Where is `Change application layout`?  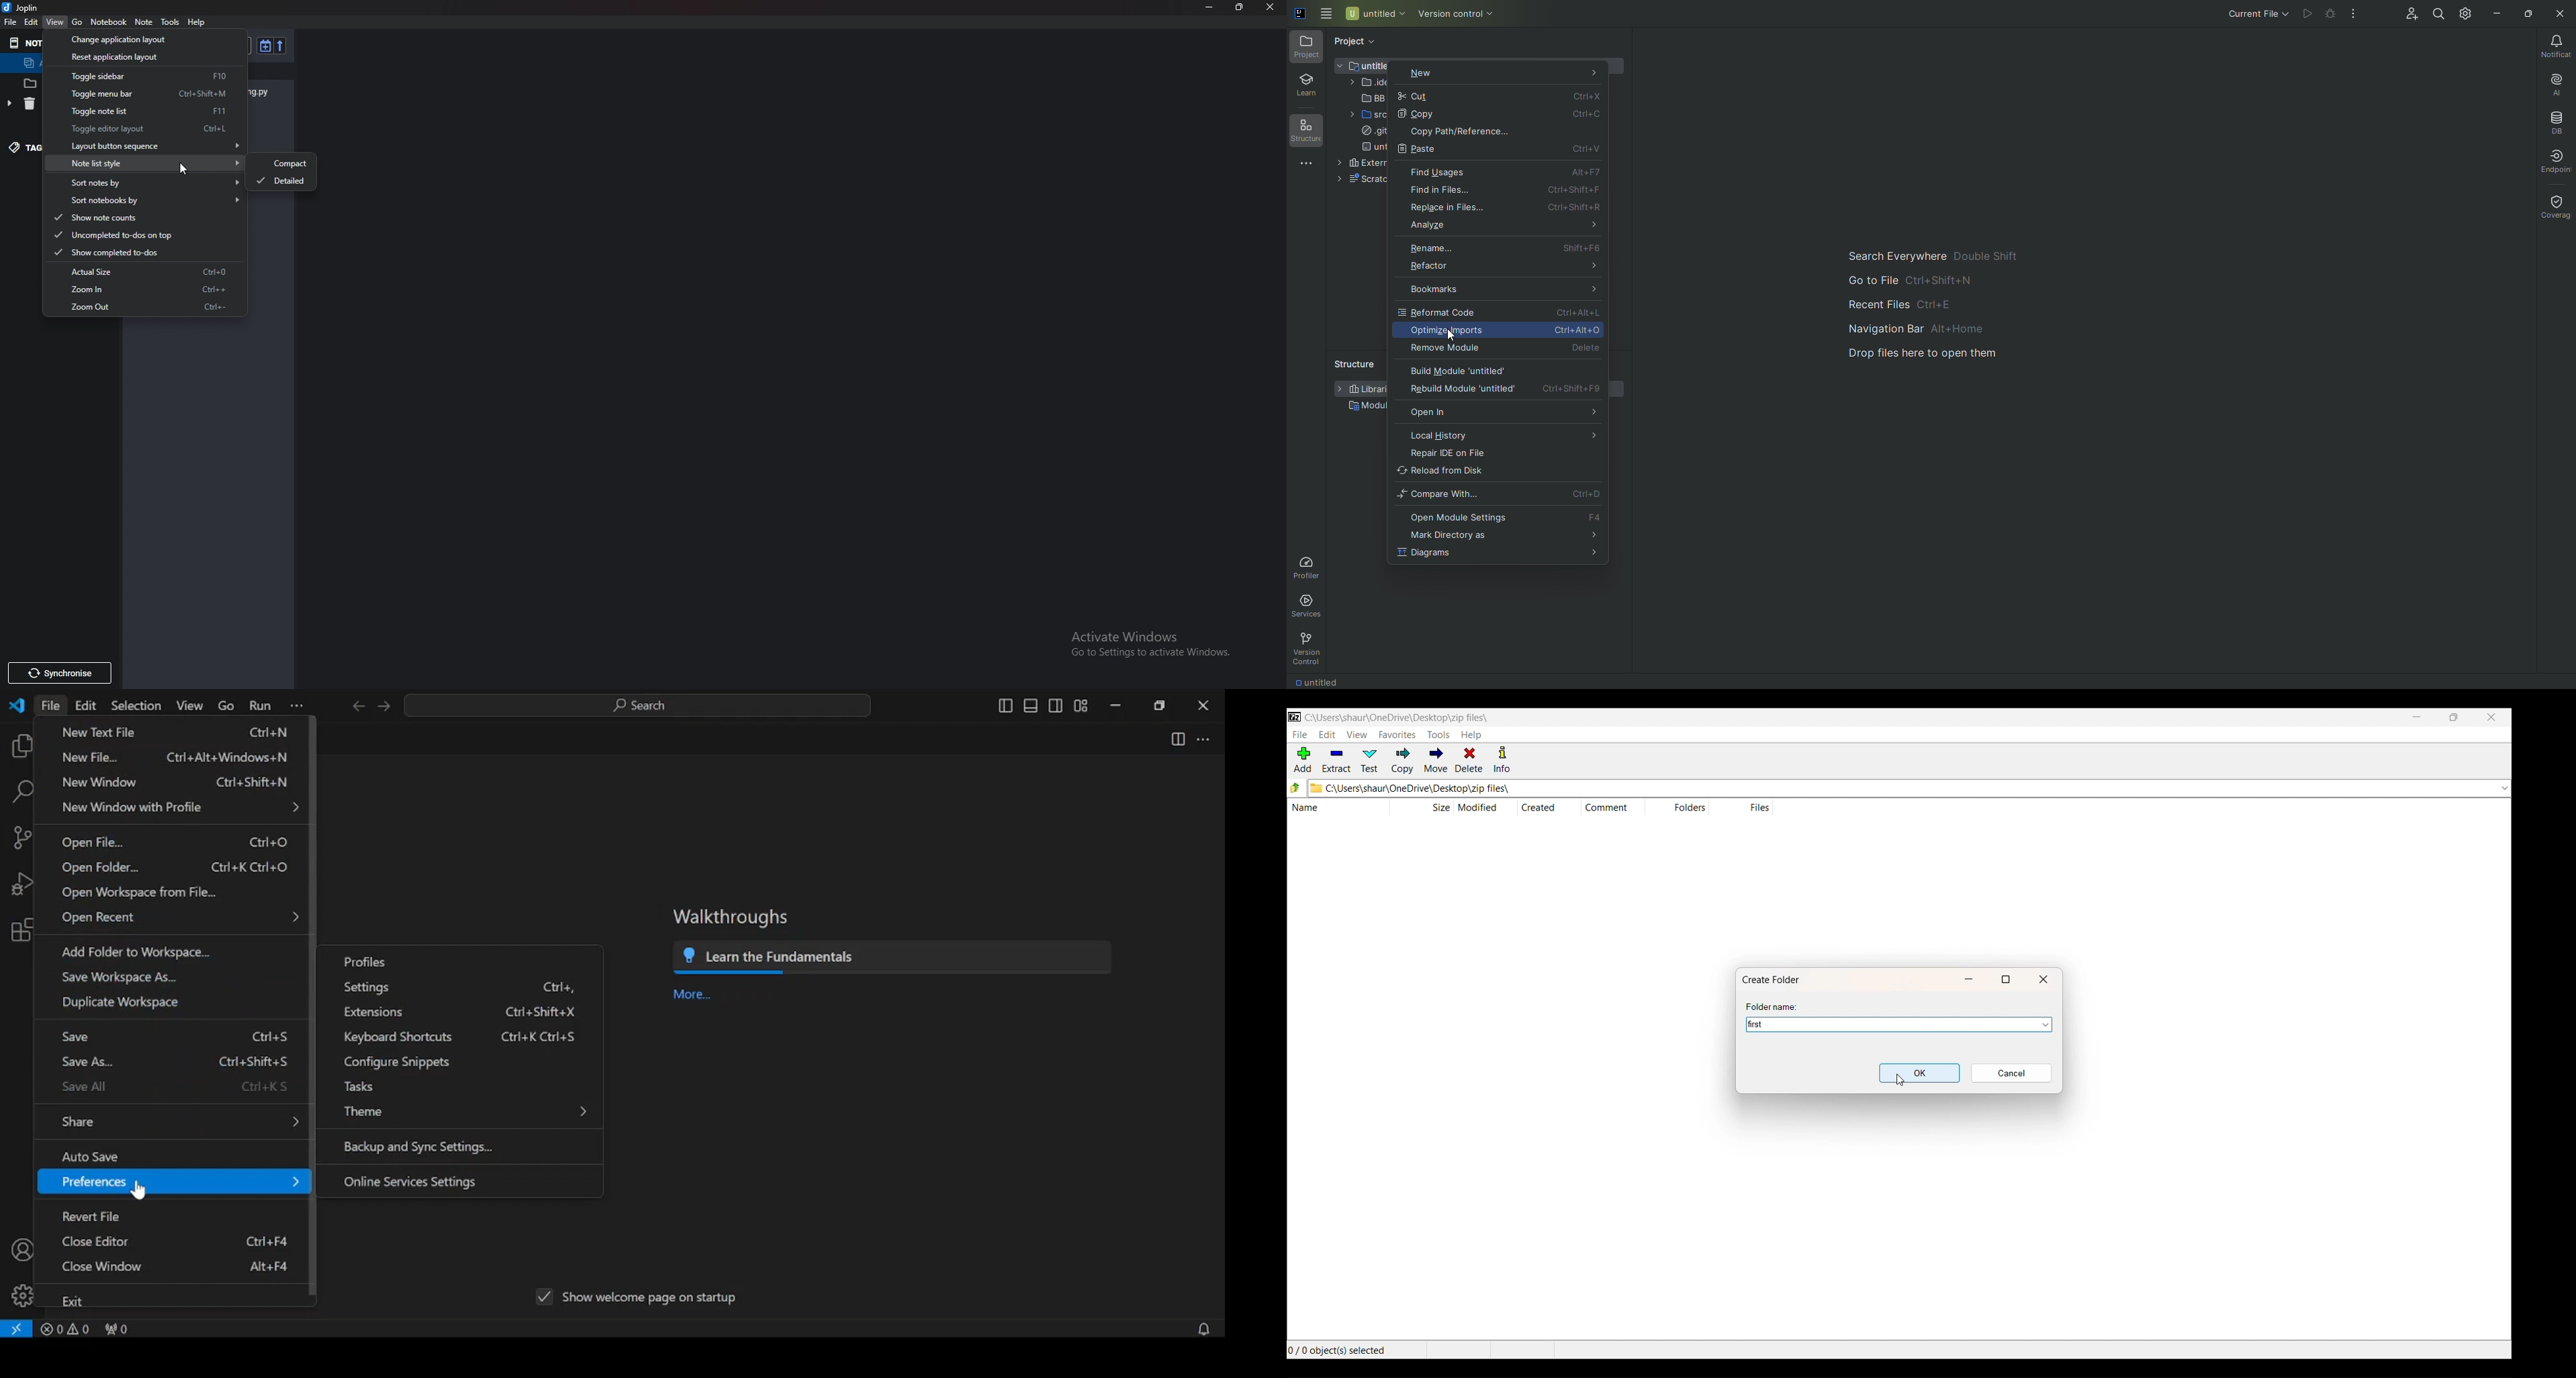
Change application layout is located at coordinates (140, 39).